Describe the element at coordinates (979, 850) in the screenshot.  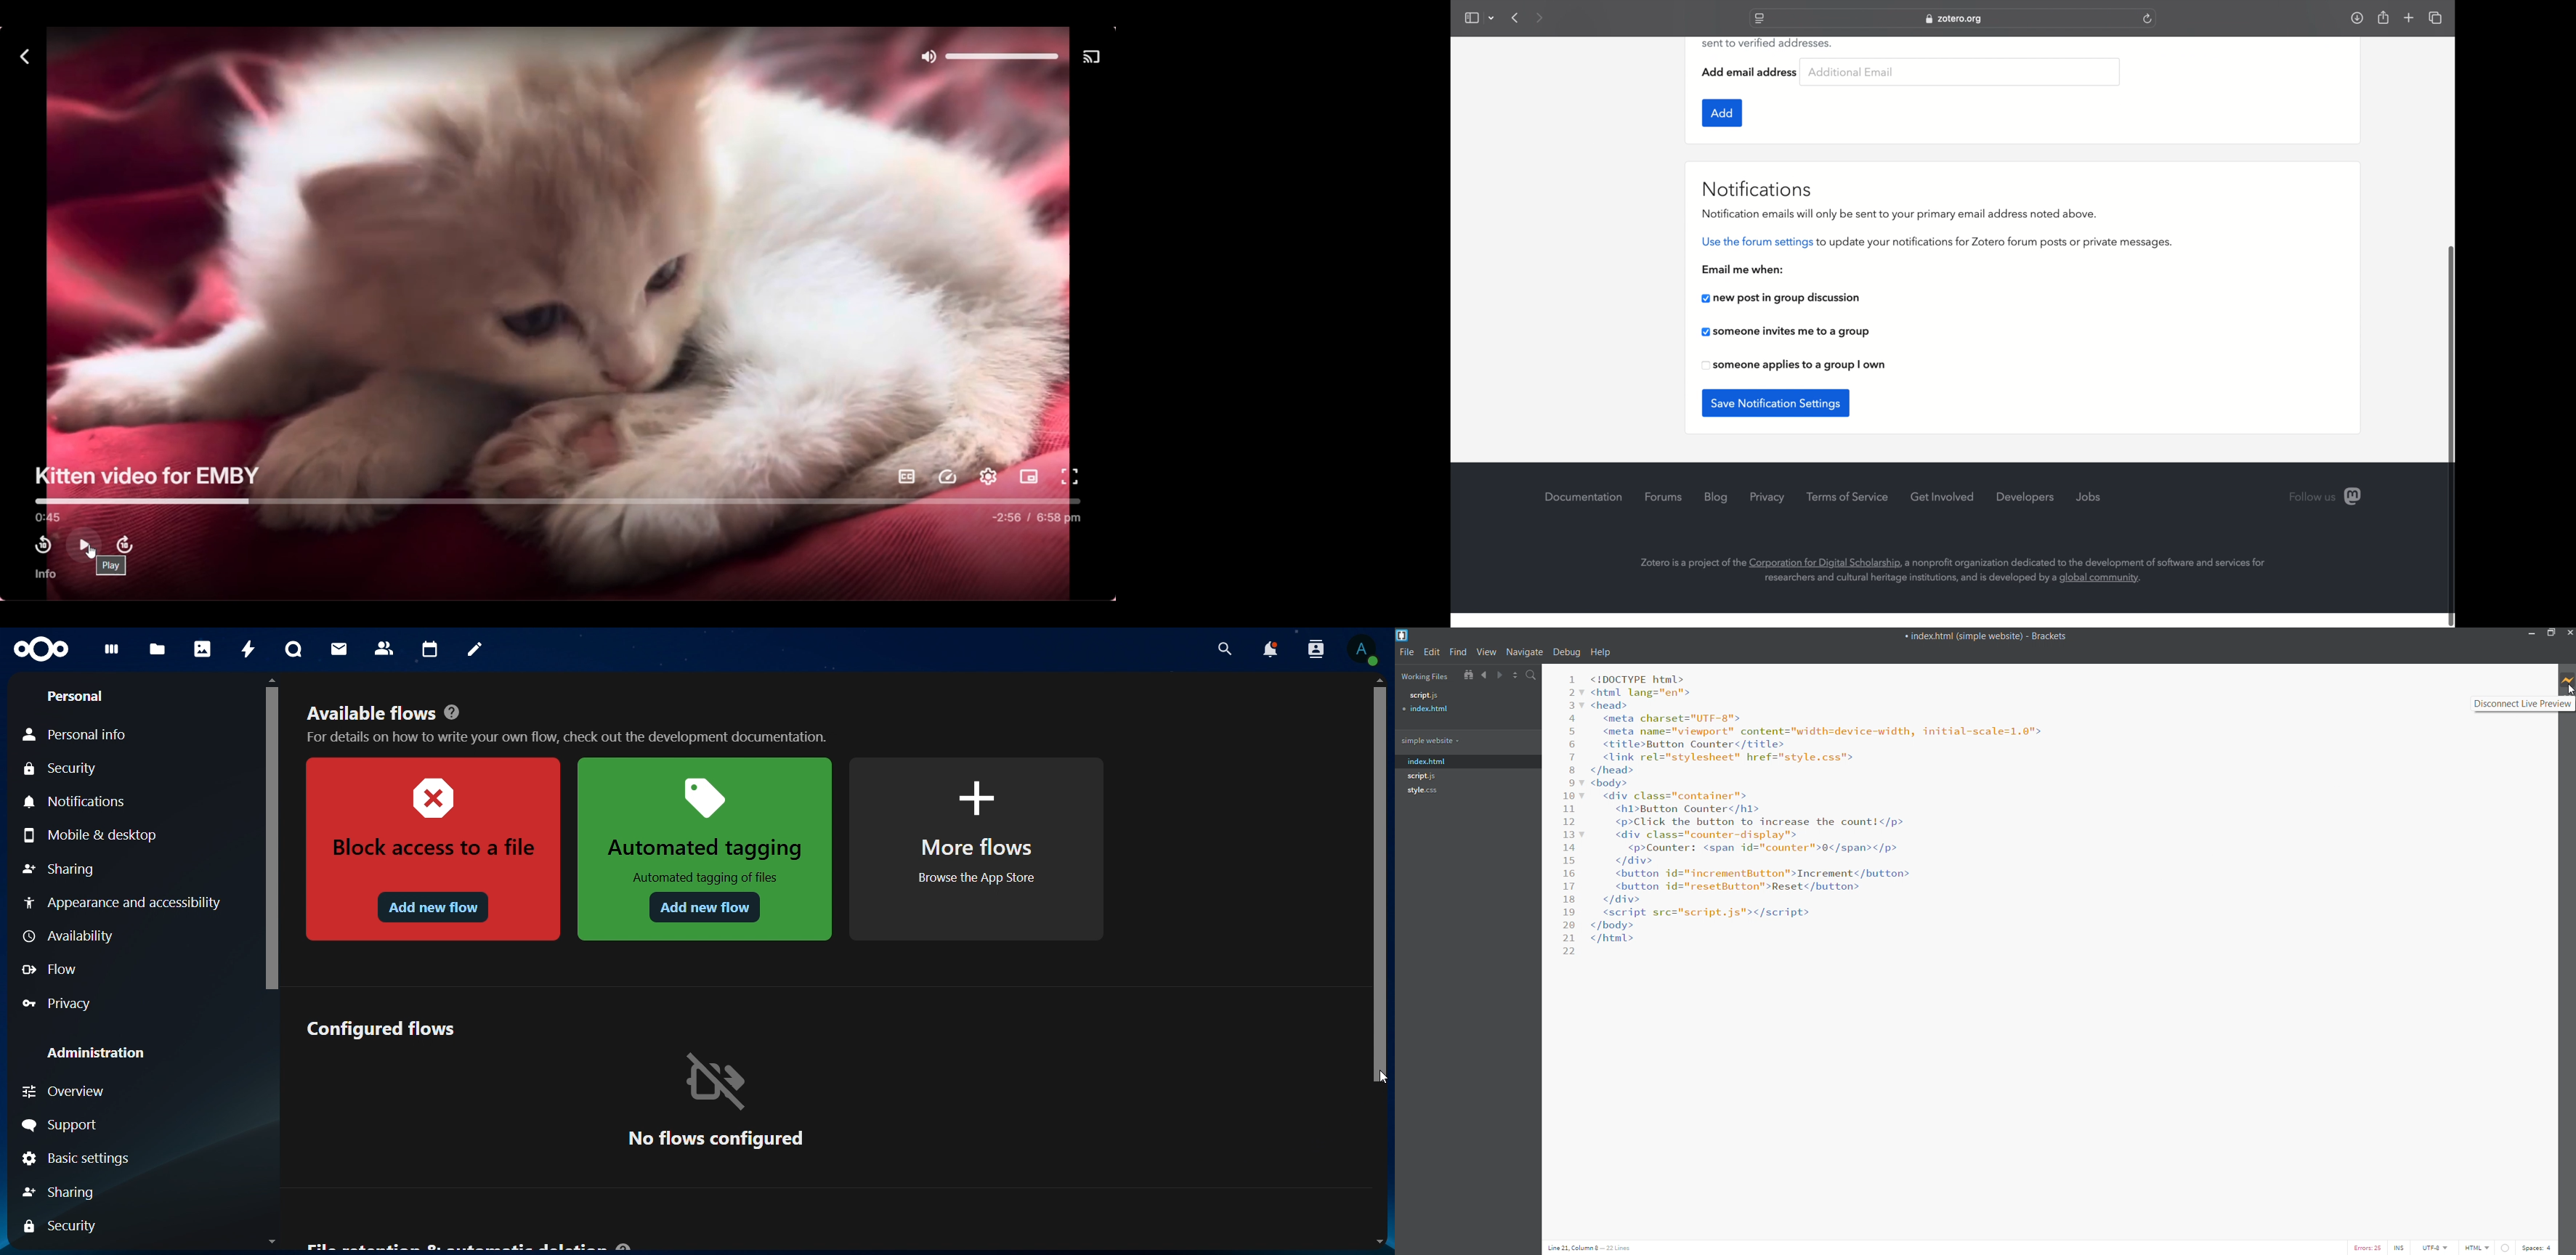
I see `add more flows` at that location.